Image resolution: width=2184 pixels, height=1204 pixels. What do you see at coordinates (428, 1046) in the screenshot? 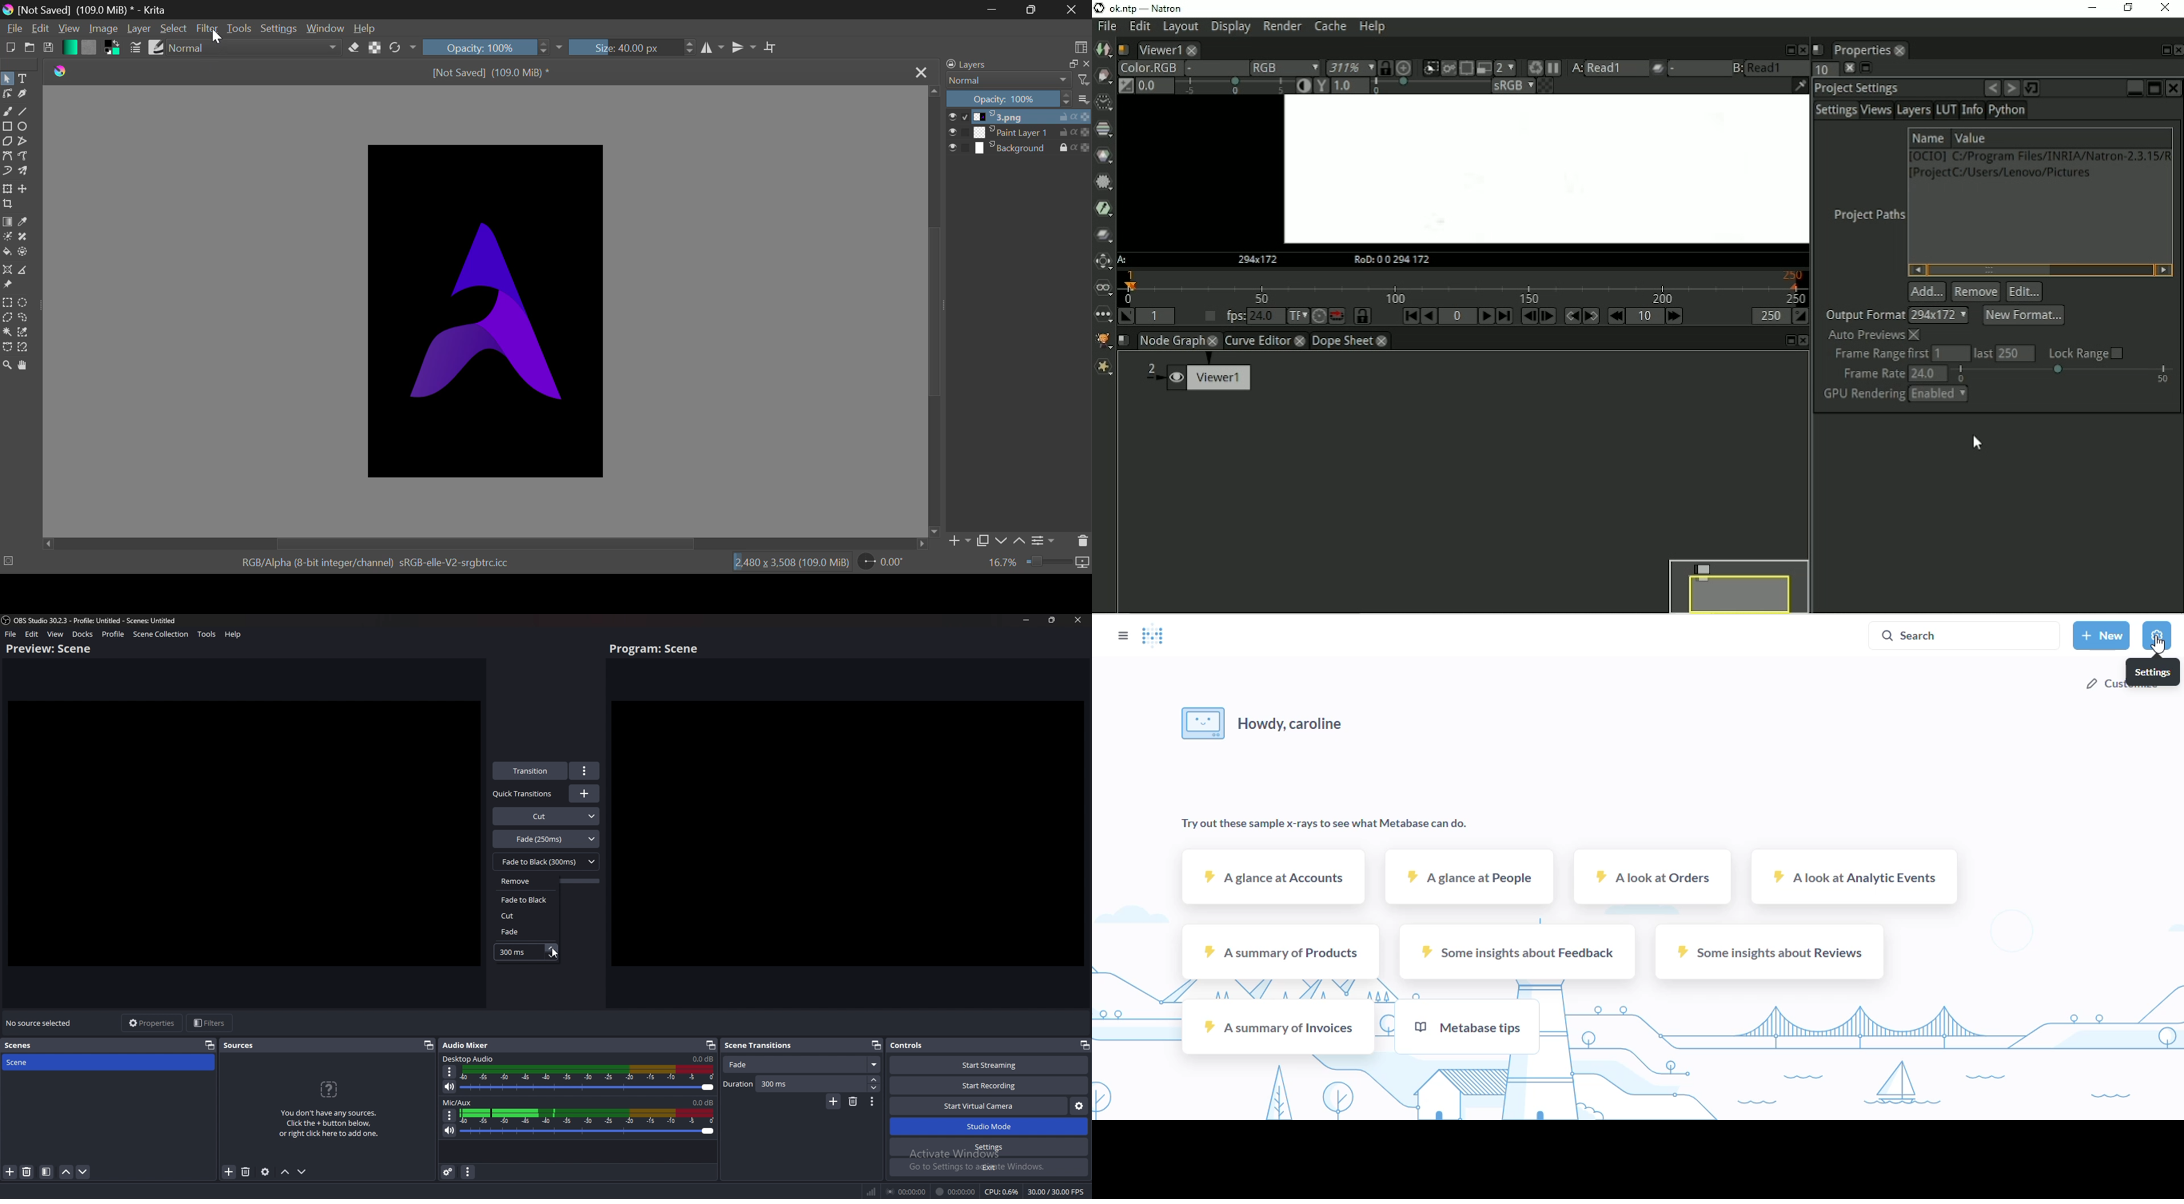
I see `pop out` at bounding box center [428, 1046].